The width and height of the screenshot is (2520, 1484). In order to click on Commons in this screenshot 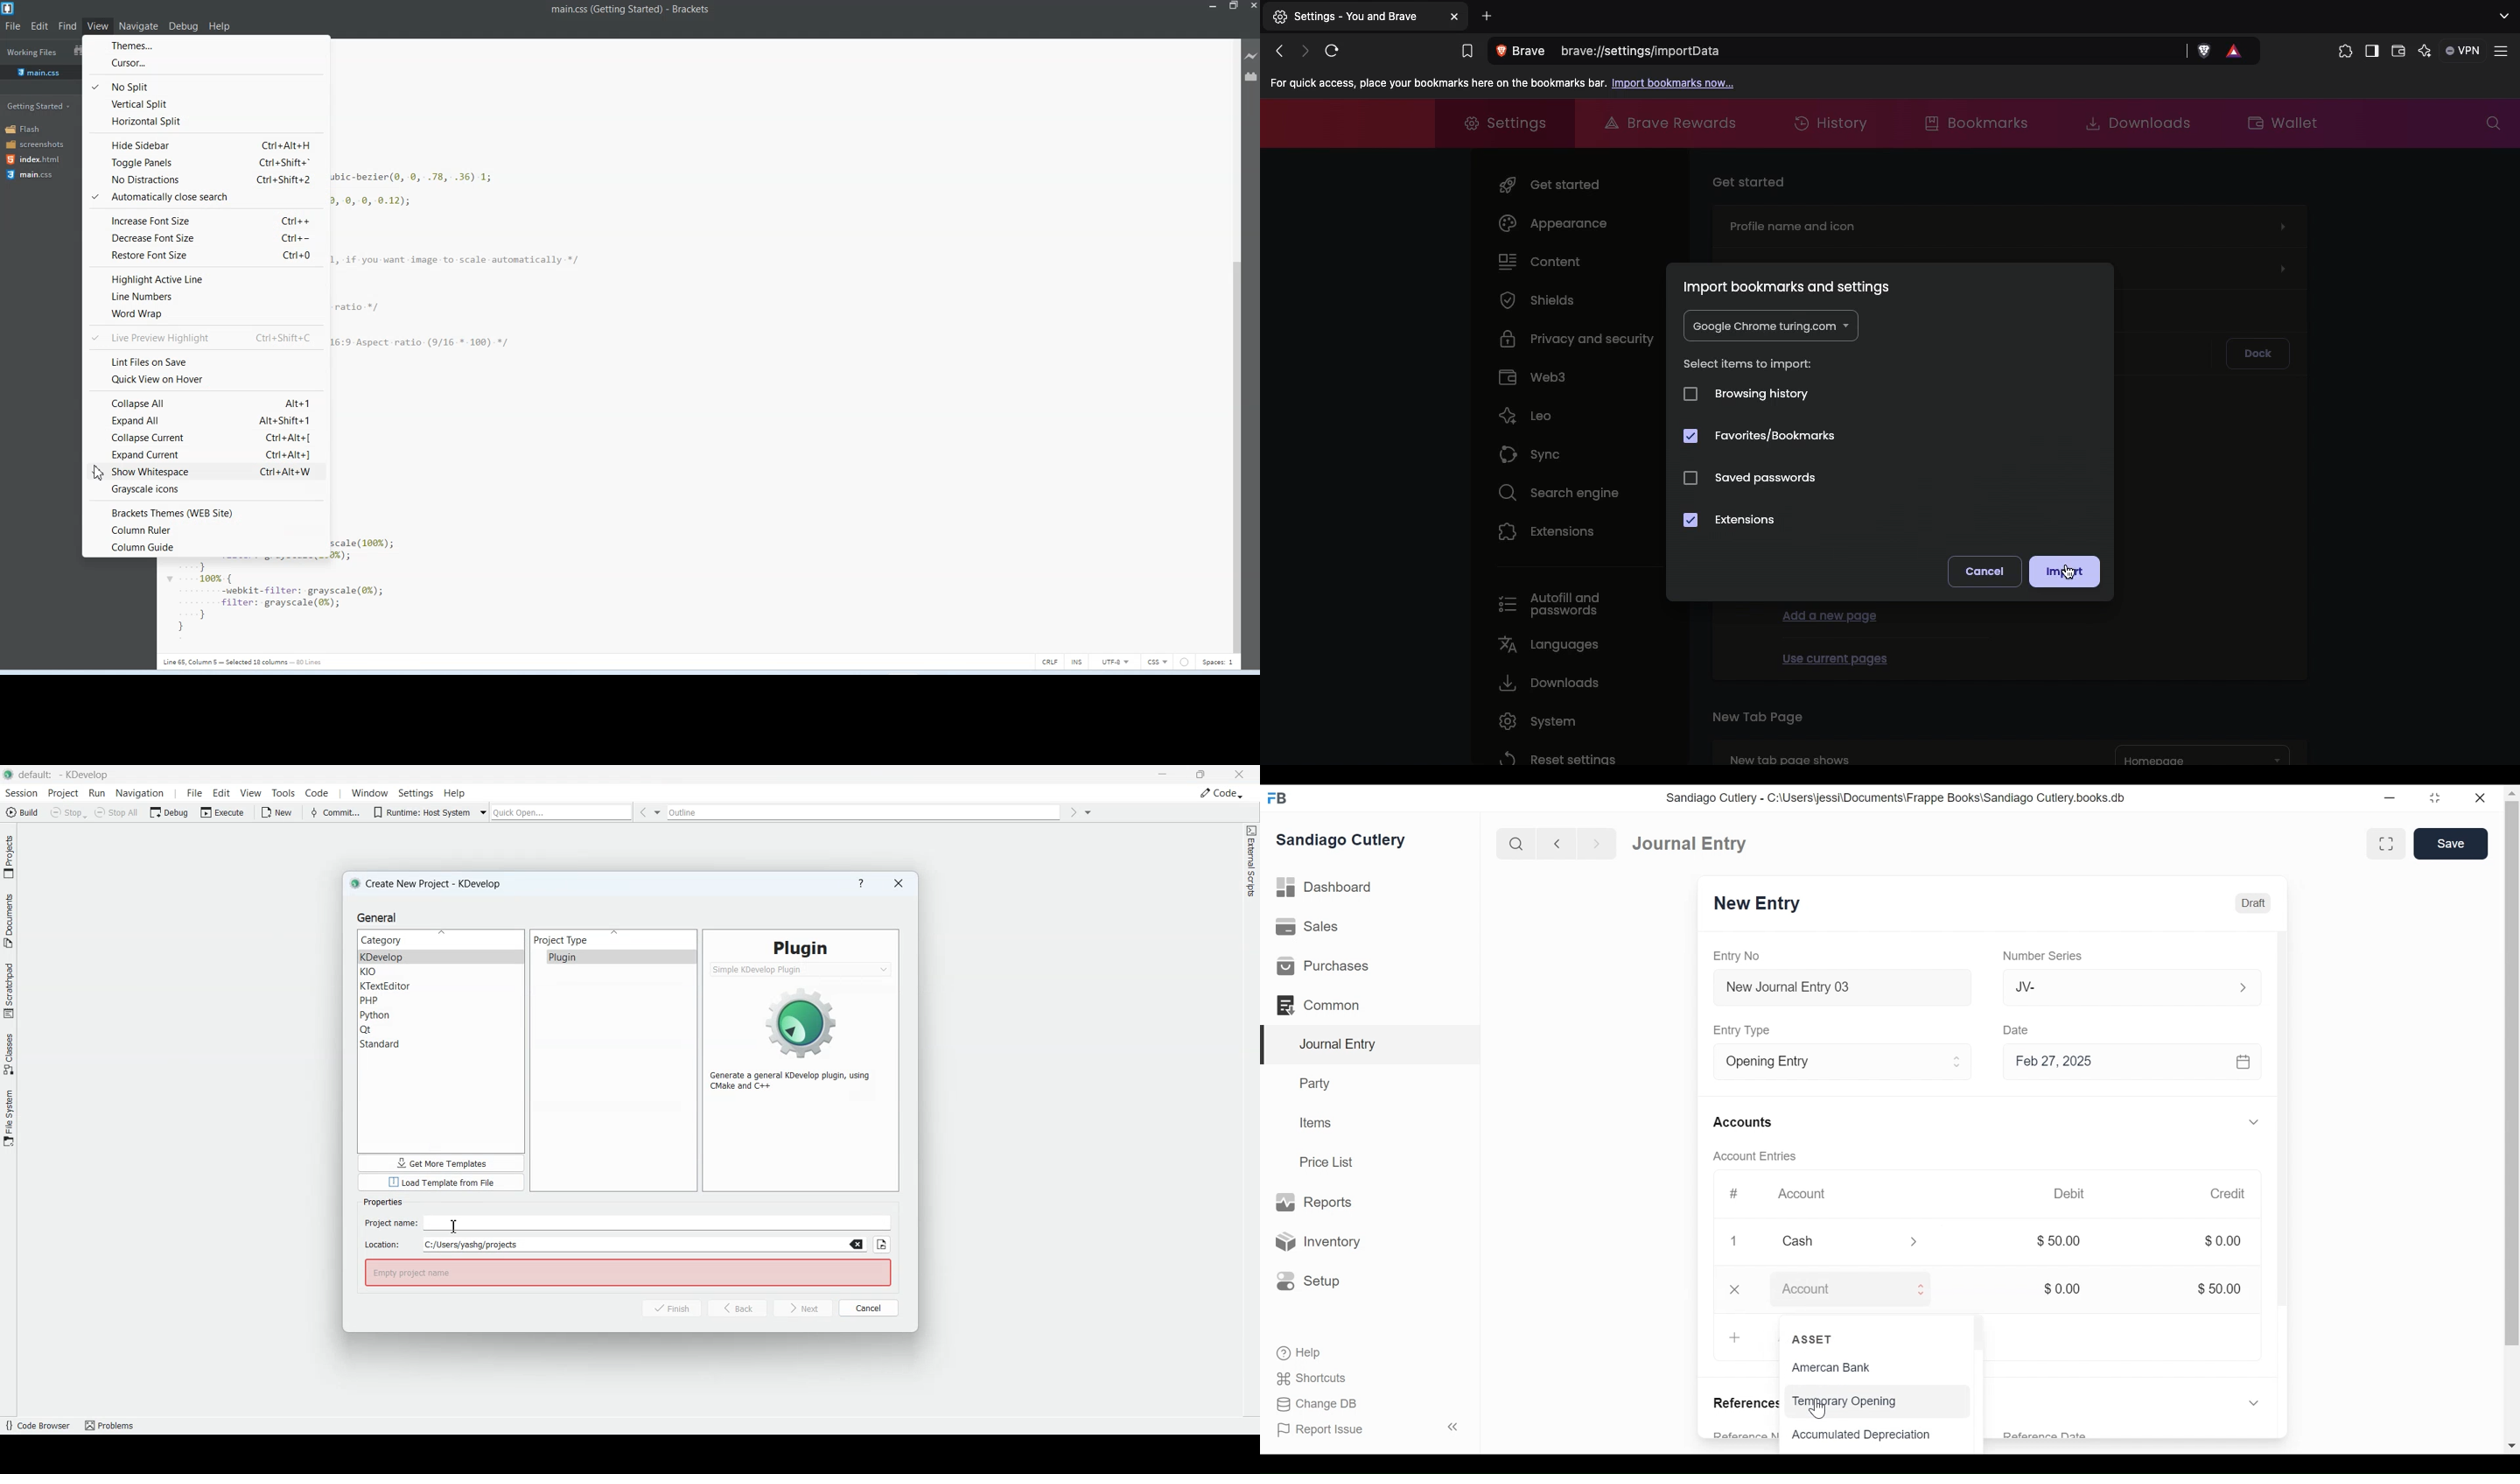, I will do `click(1317, 1005)`.